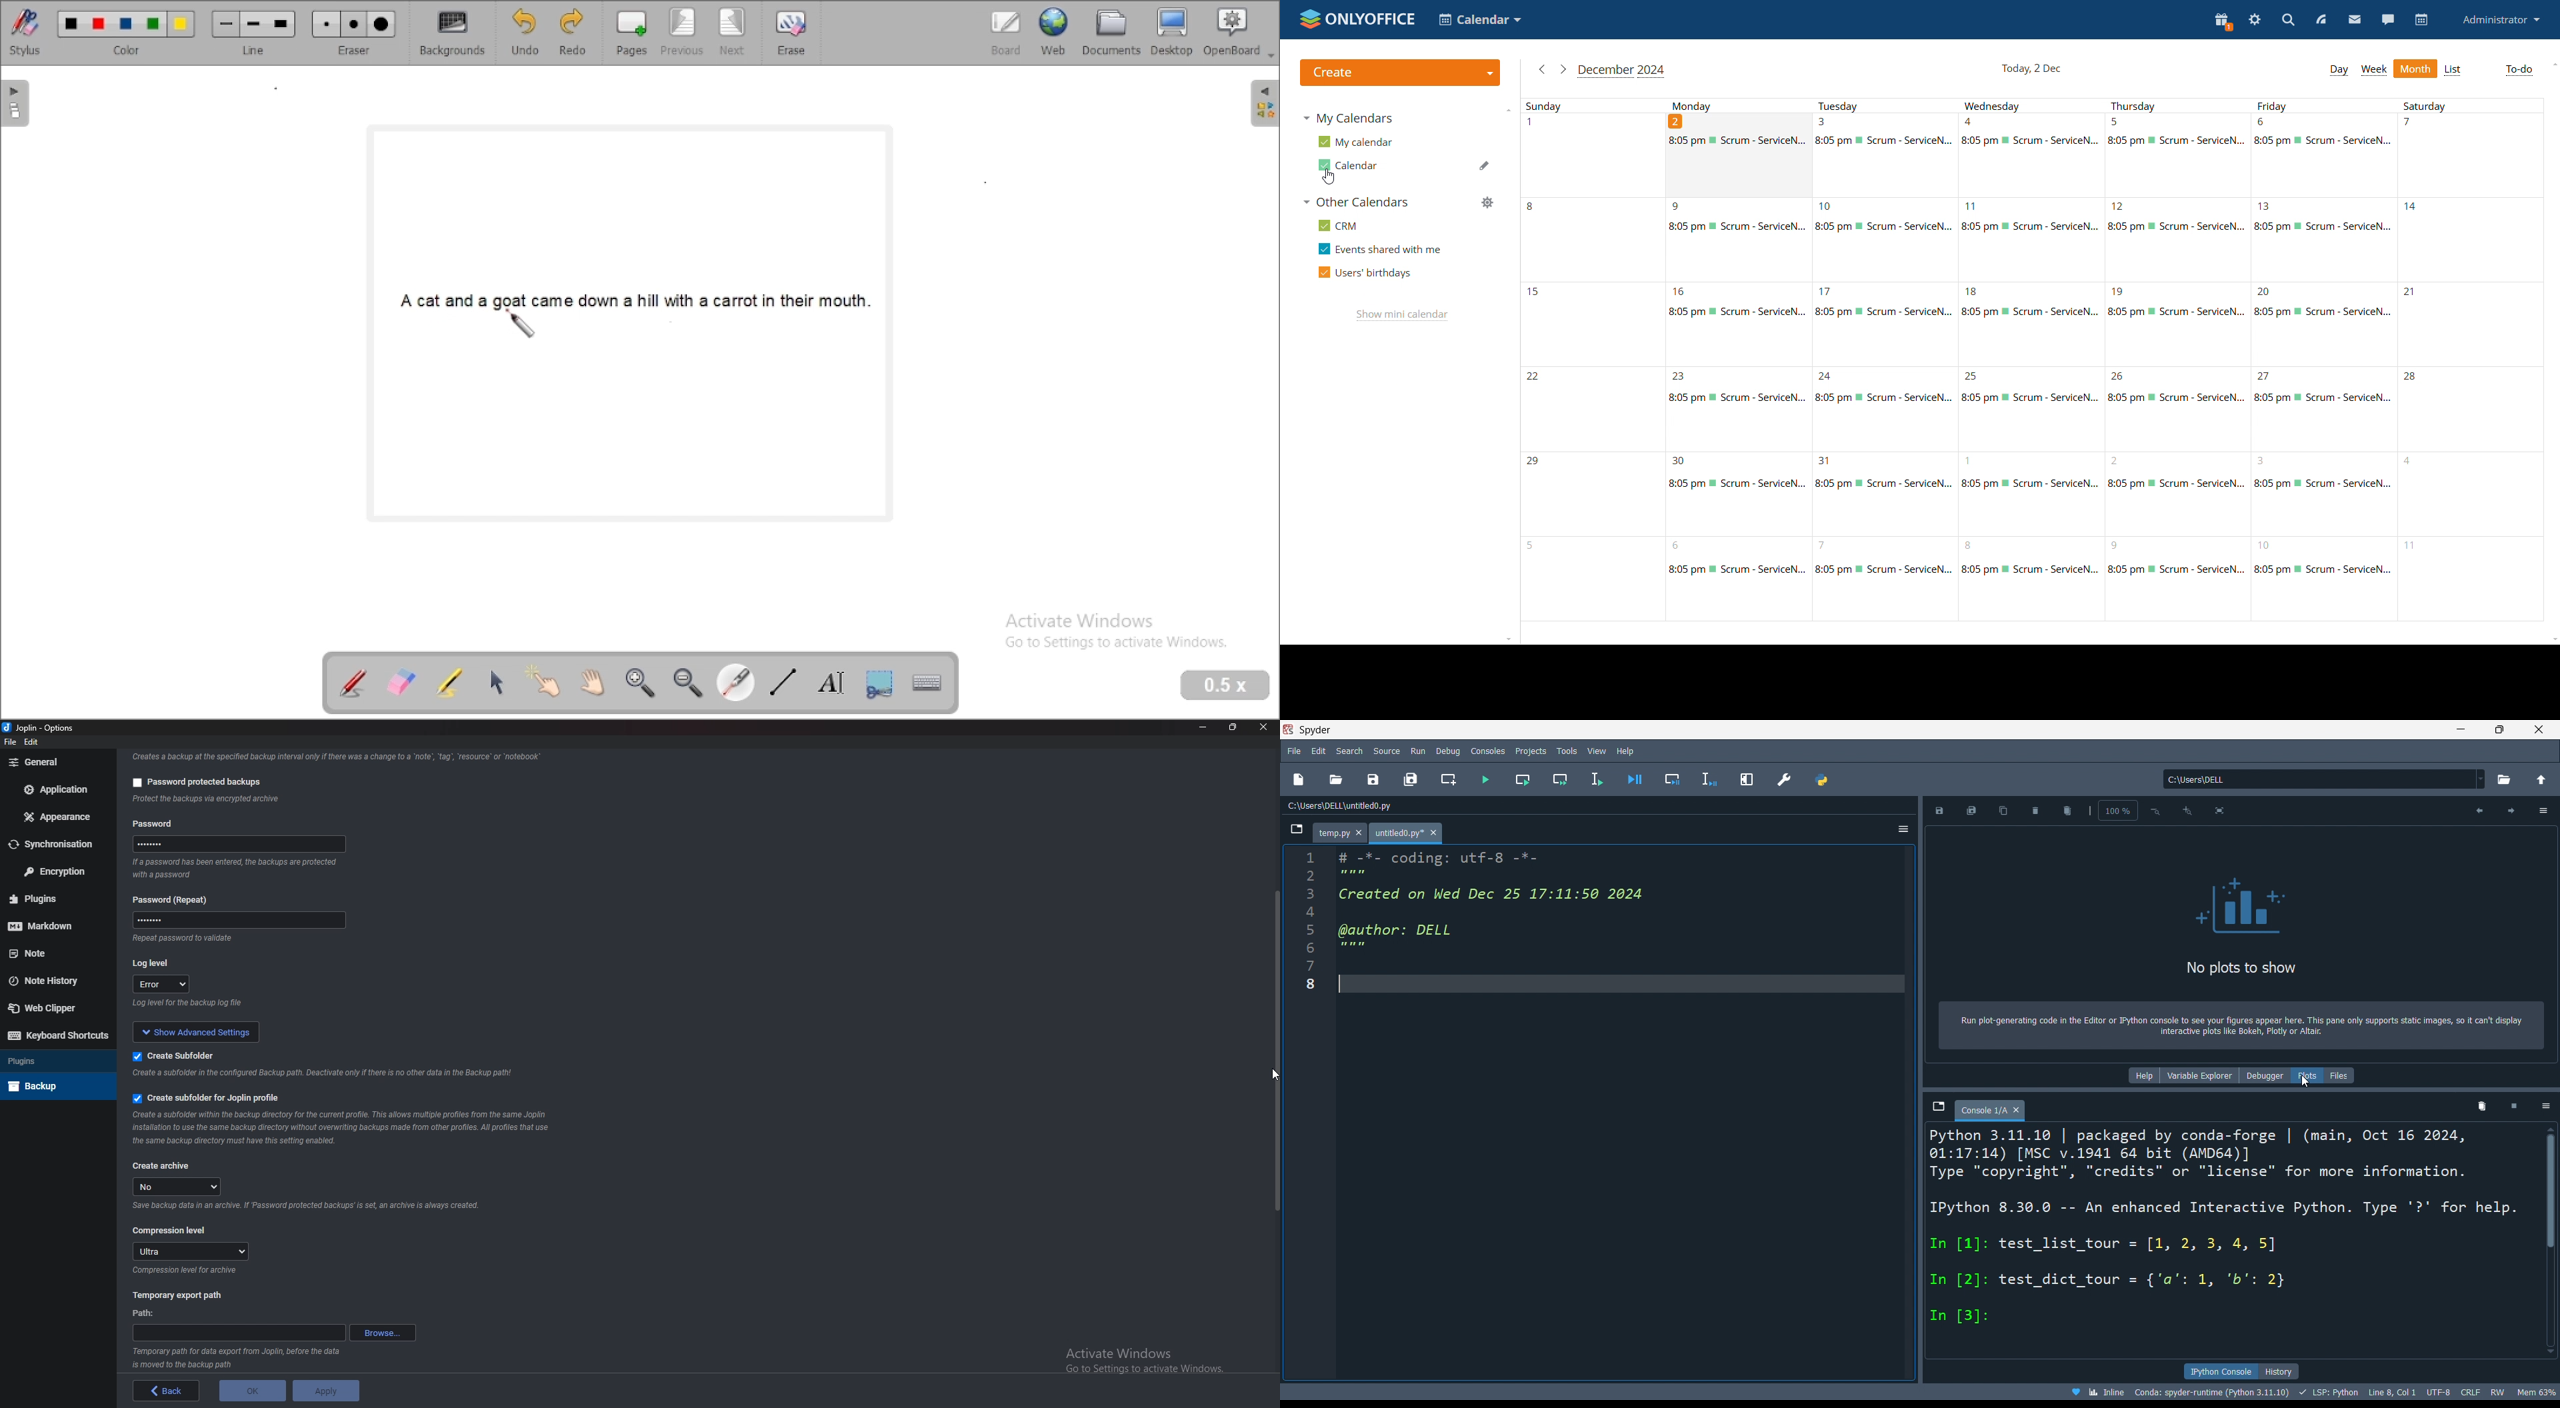 The width and height of the screenshot is (2576, 1428). I want to click on run cell and move, so click(1560, 778).